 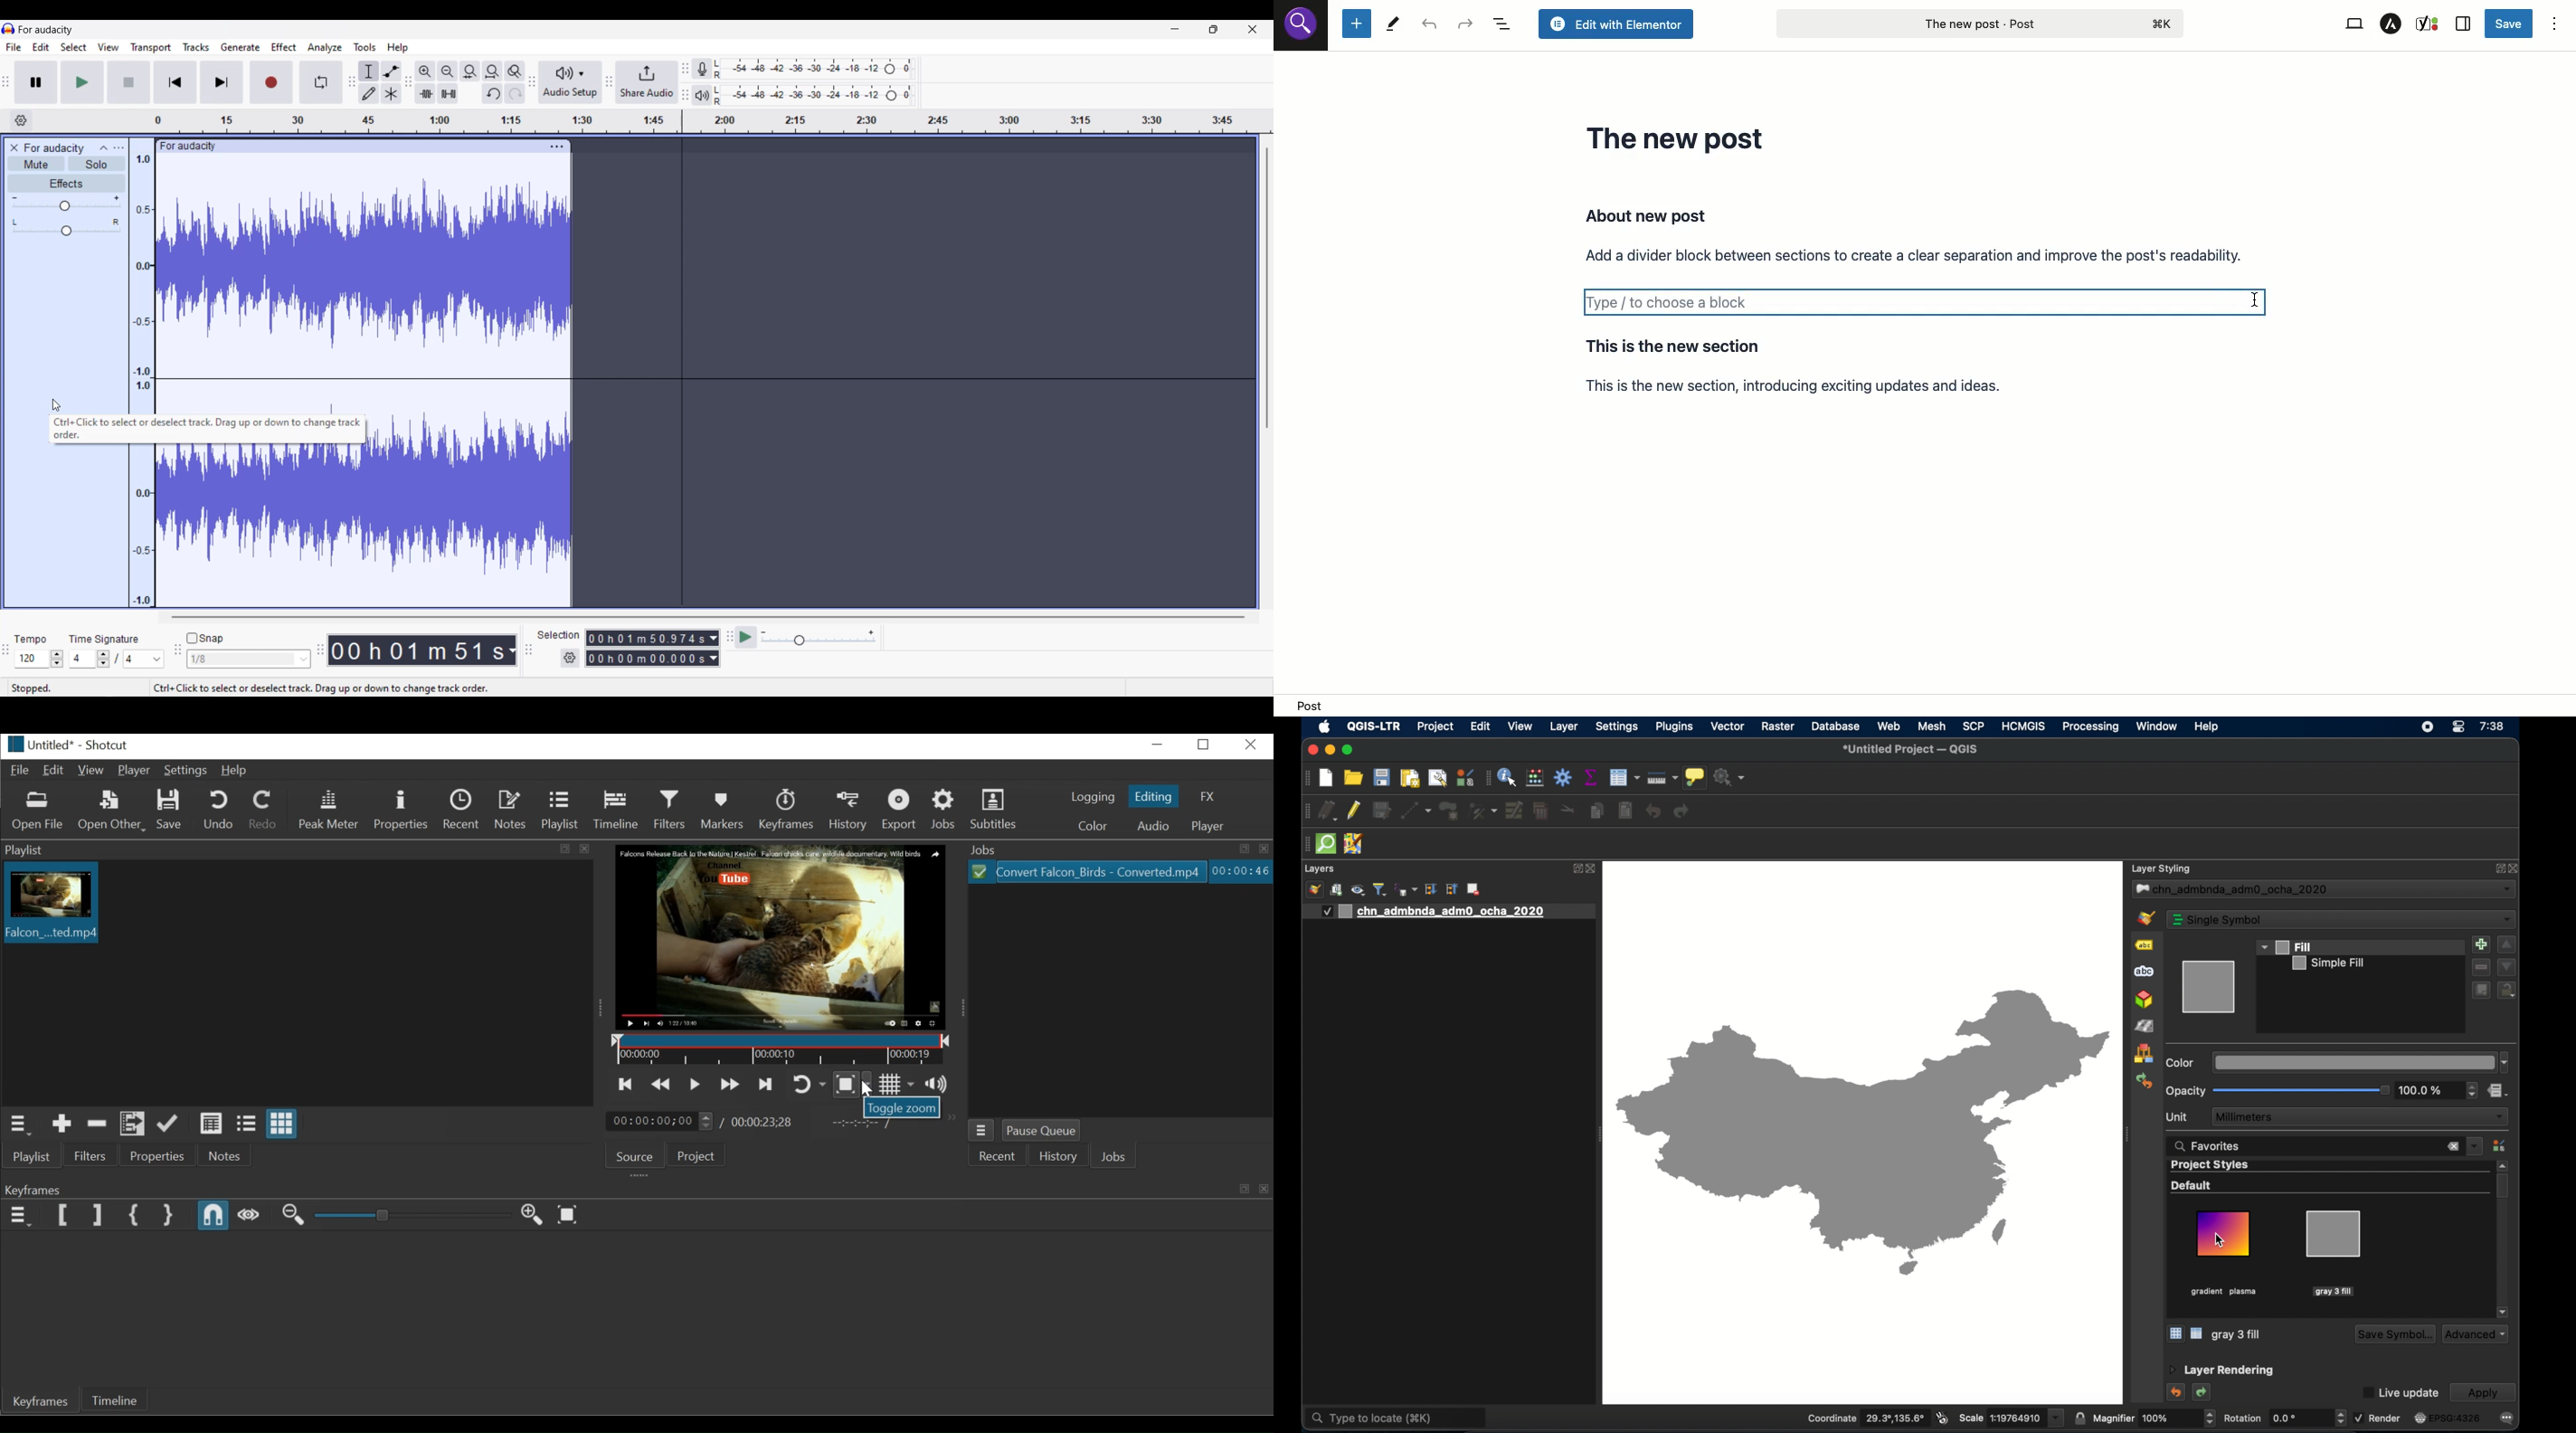 What do you see at coordinates (97, 164) in the screenshot?
I see `Solo` at bounding box center [97, 164].